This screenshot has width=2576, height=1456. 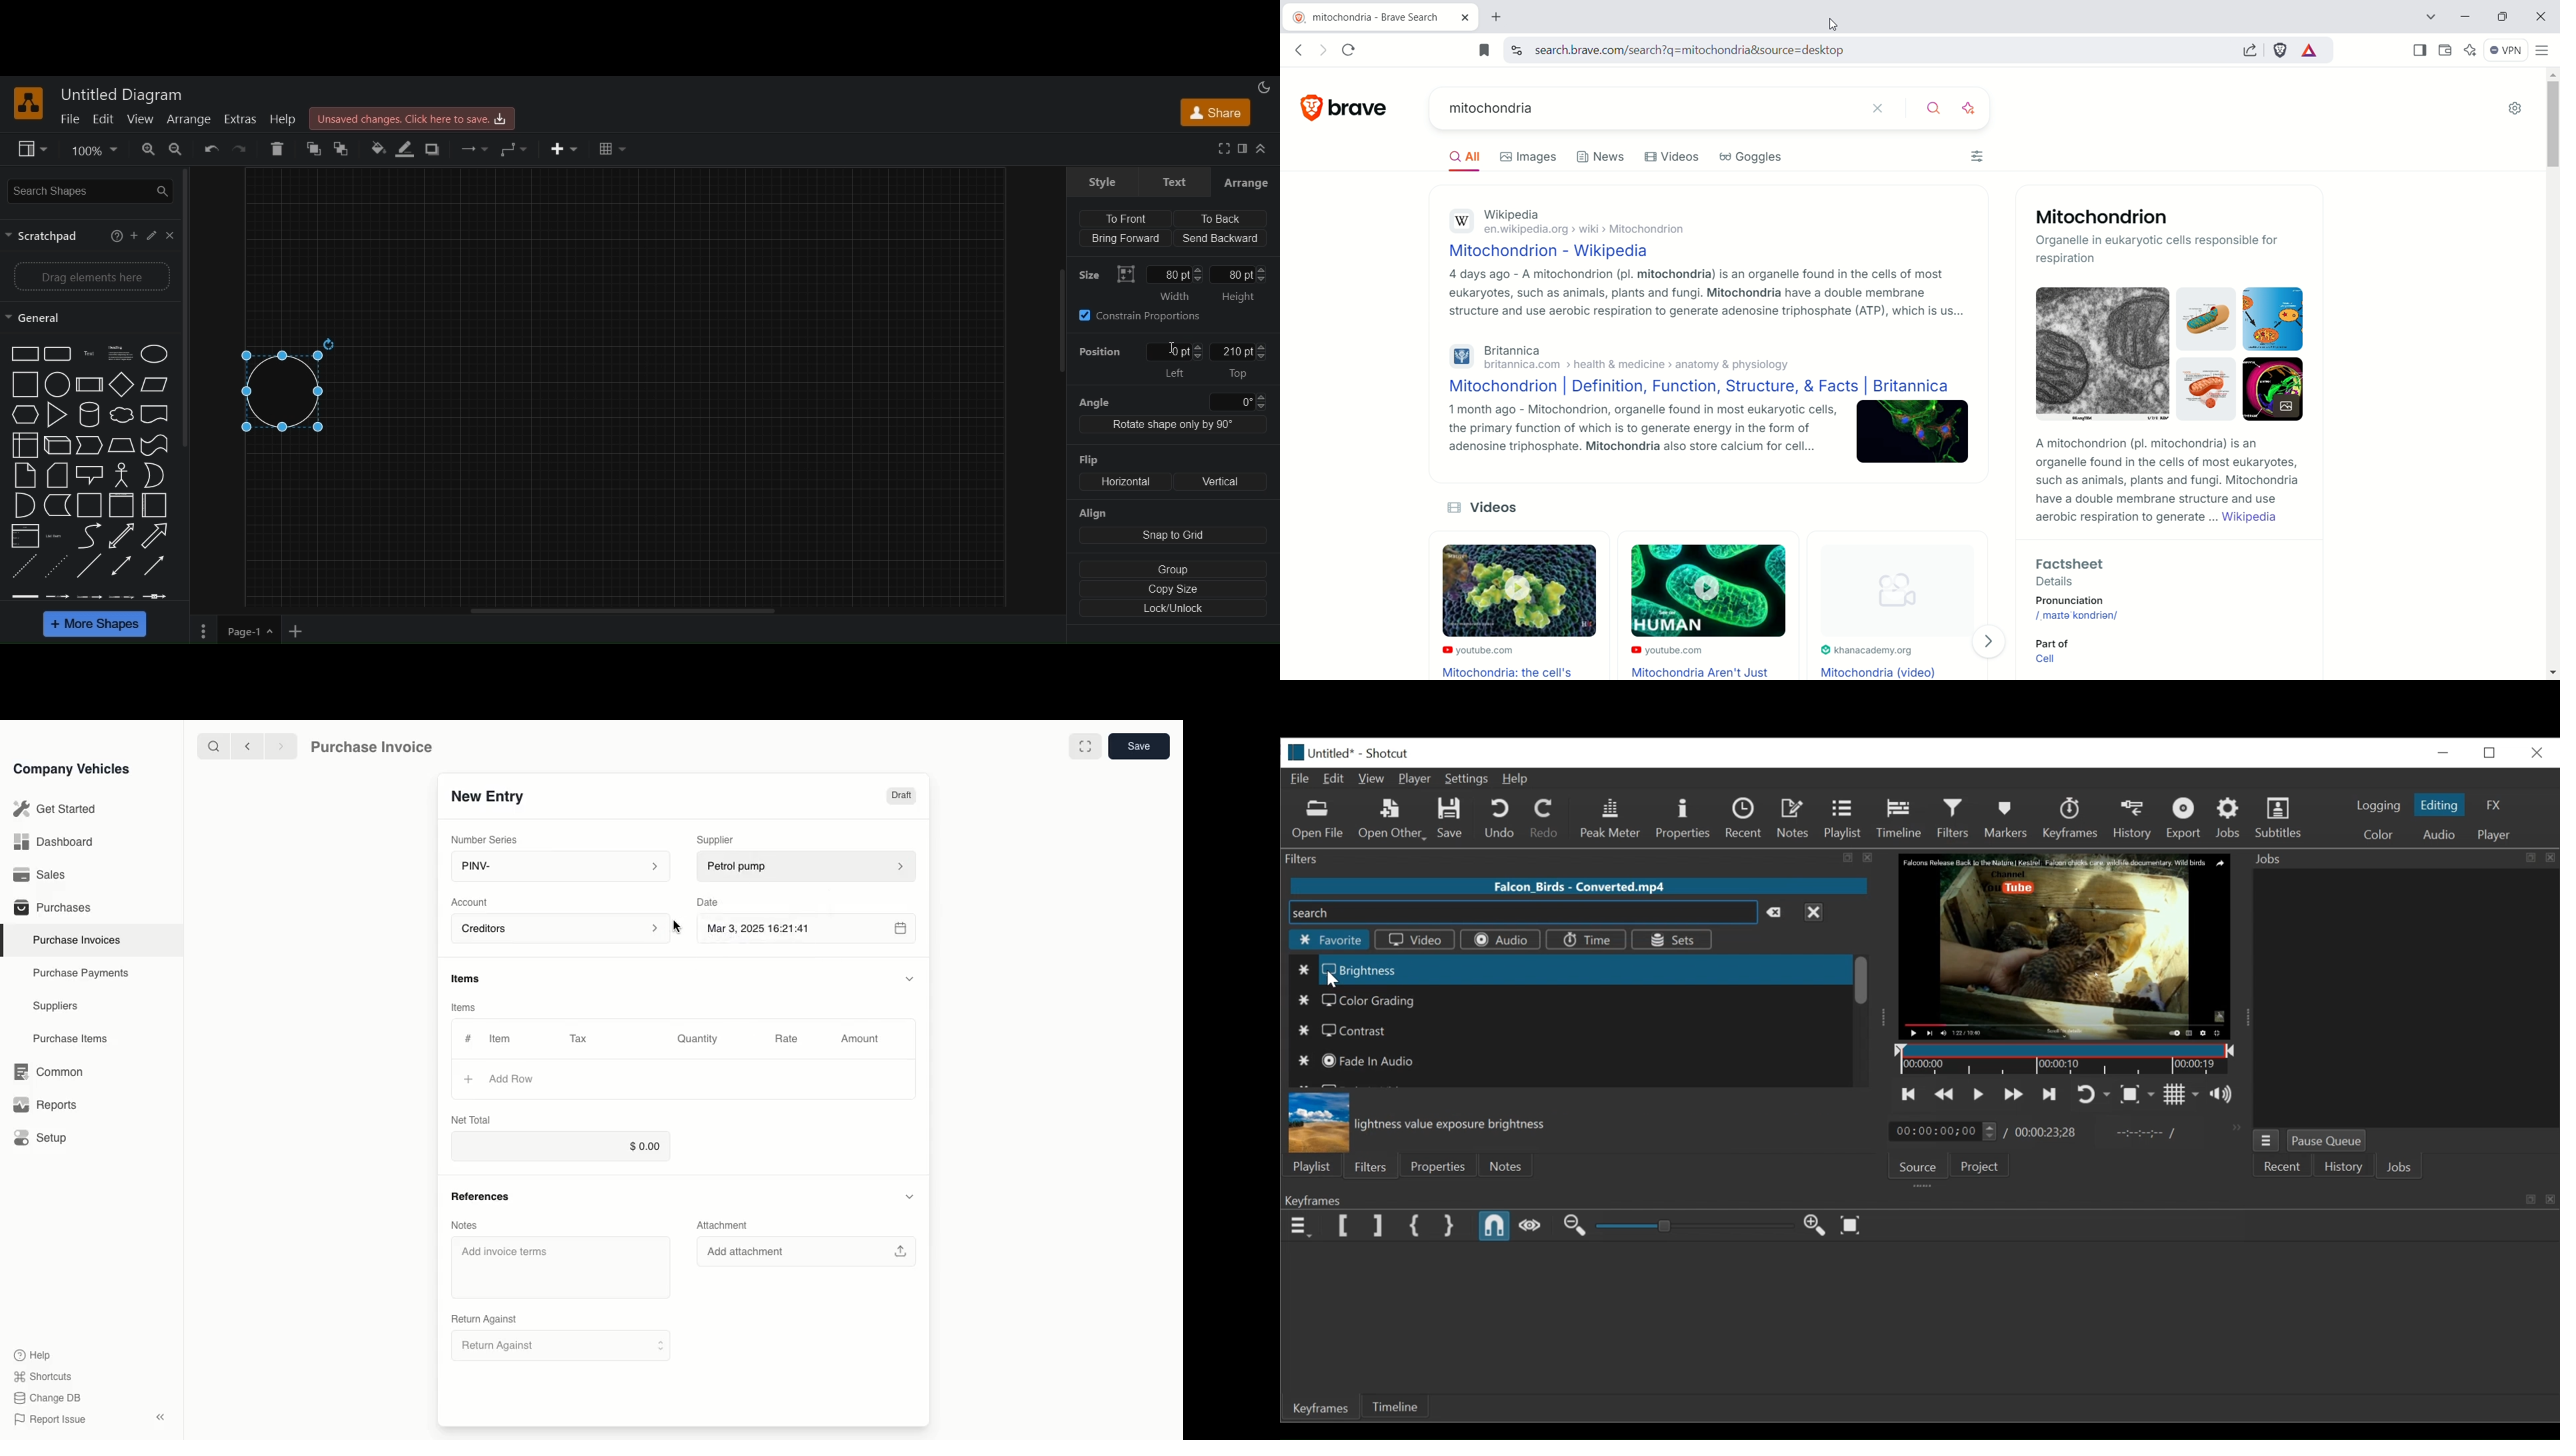 What do you see at coordinates (1329, 939) in the screenshot?
I see `Favorite` at bounding box center [1329, 939].